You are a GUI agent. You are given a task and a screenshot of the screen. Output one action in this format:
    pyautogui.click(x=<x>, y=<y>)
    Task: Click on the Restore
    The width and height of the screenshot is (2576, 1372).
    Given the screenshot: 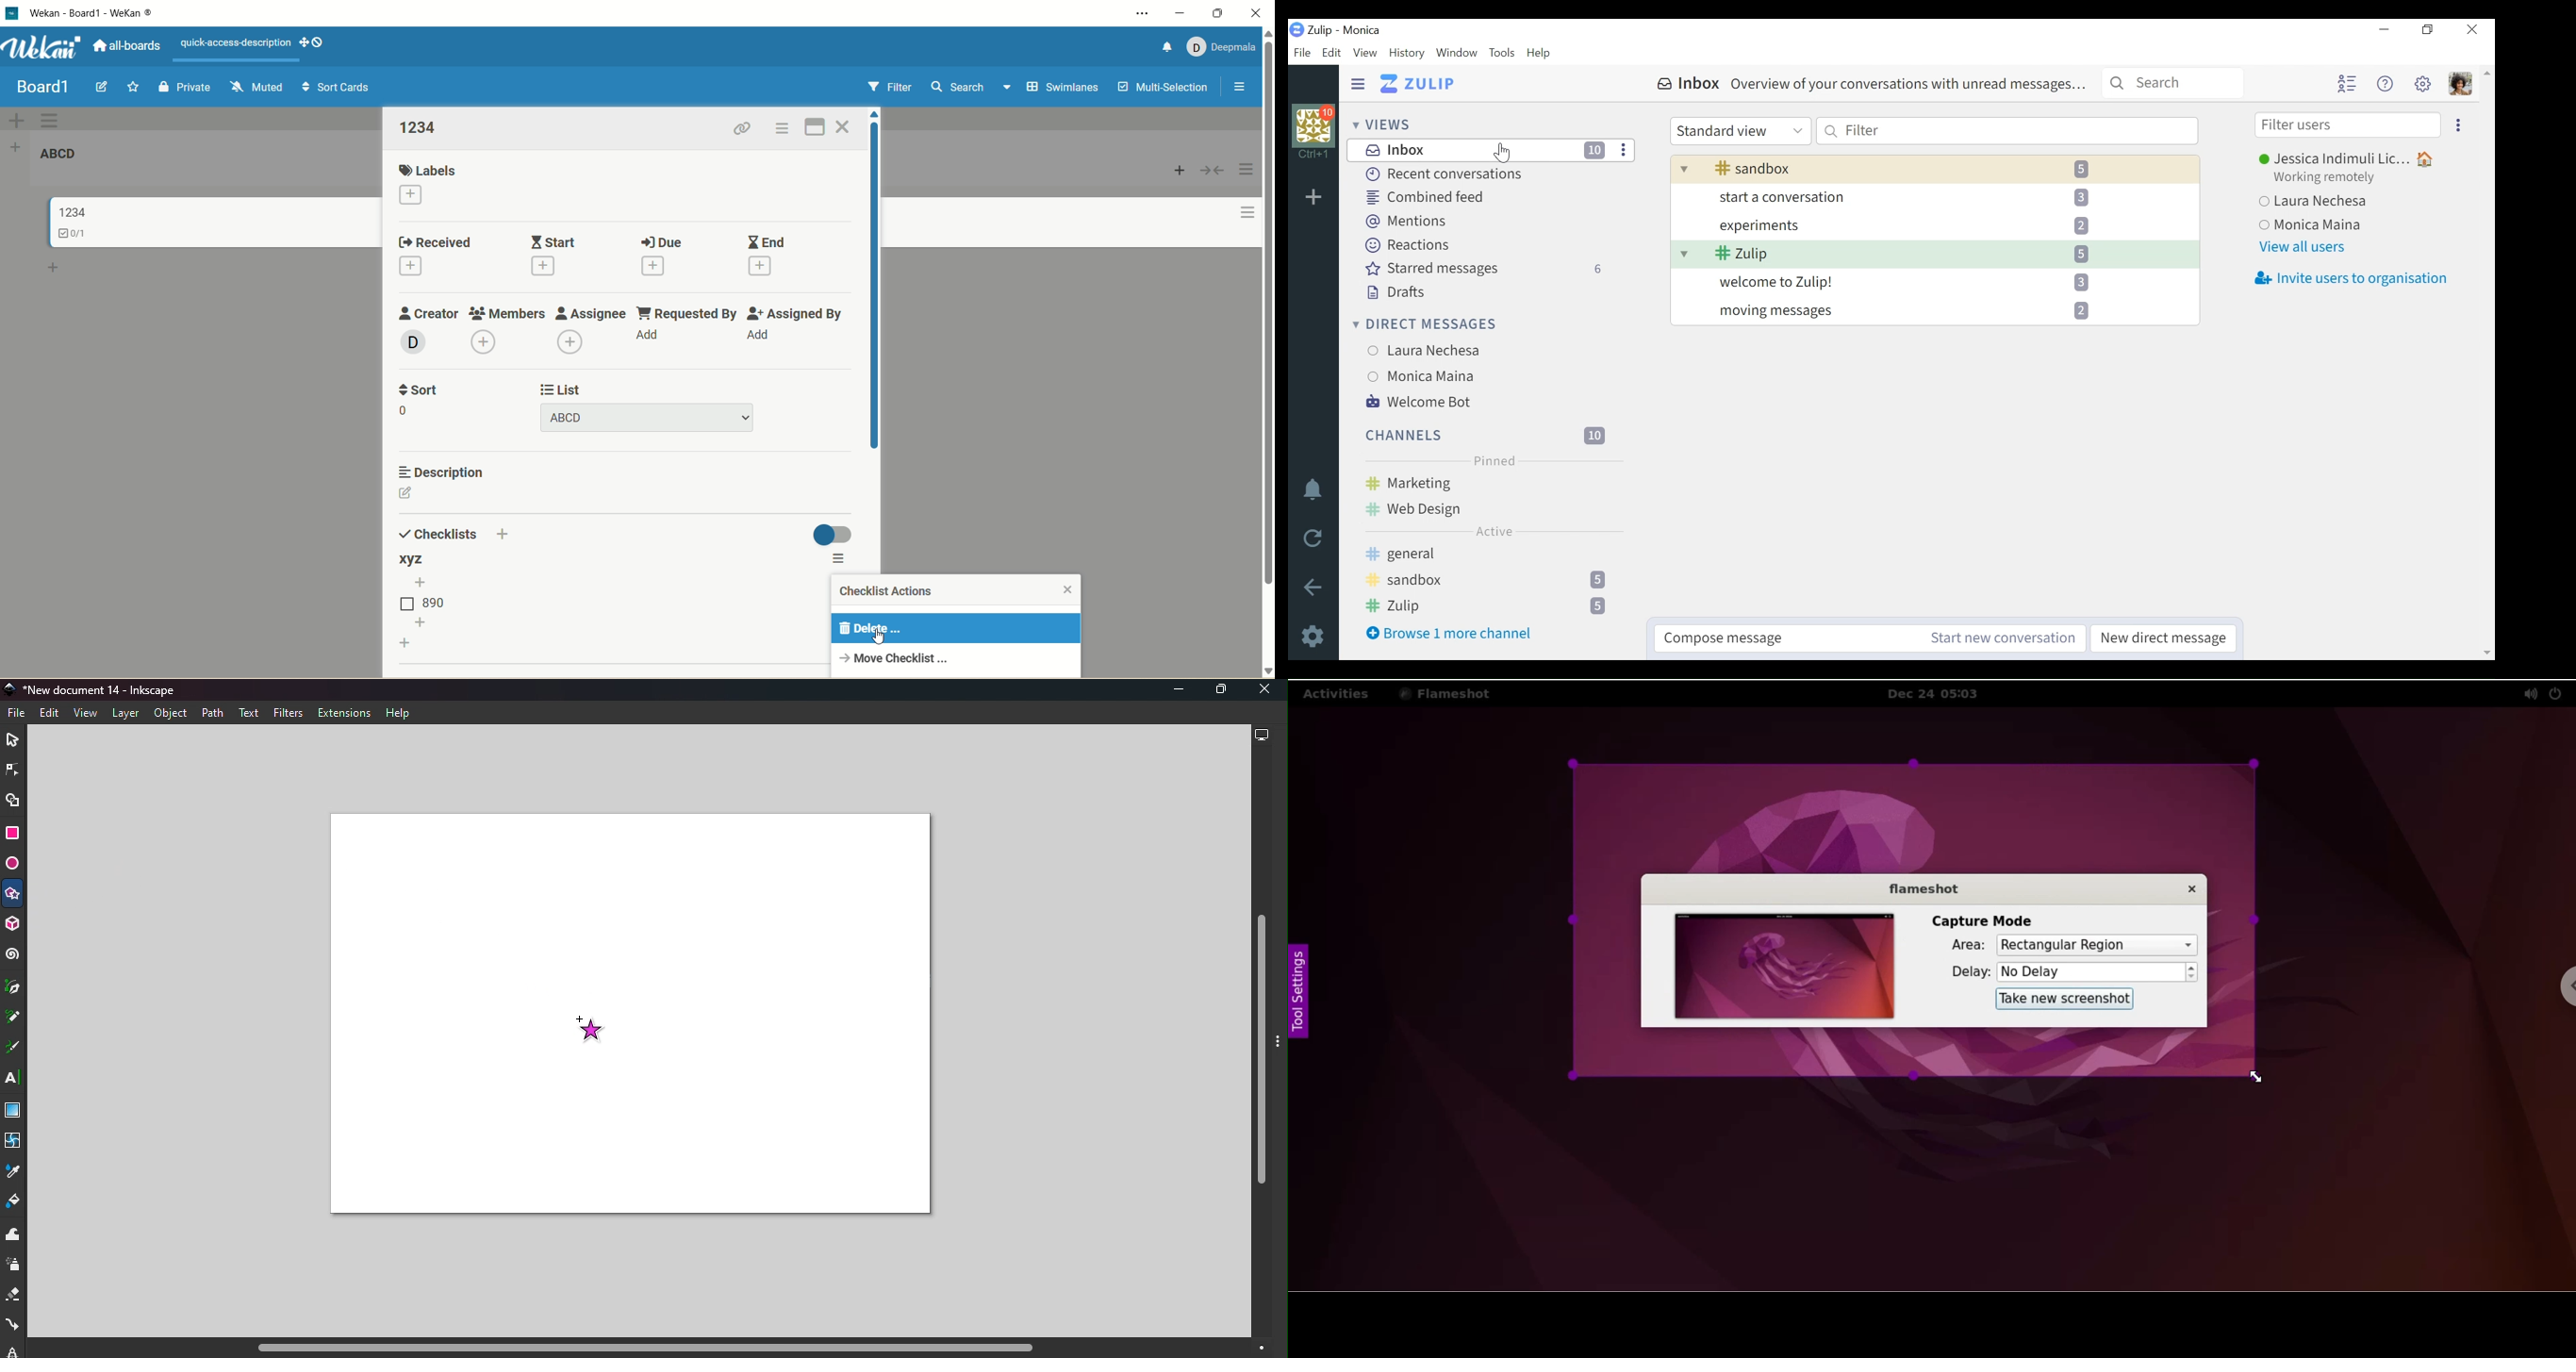 What is the action you would take?
    pyautogui.click(x=2428, y=31)
    